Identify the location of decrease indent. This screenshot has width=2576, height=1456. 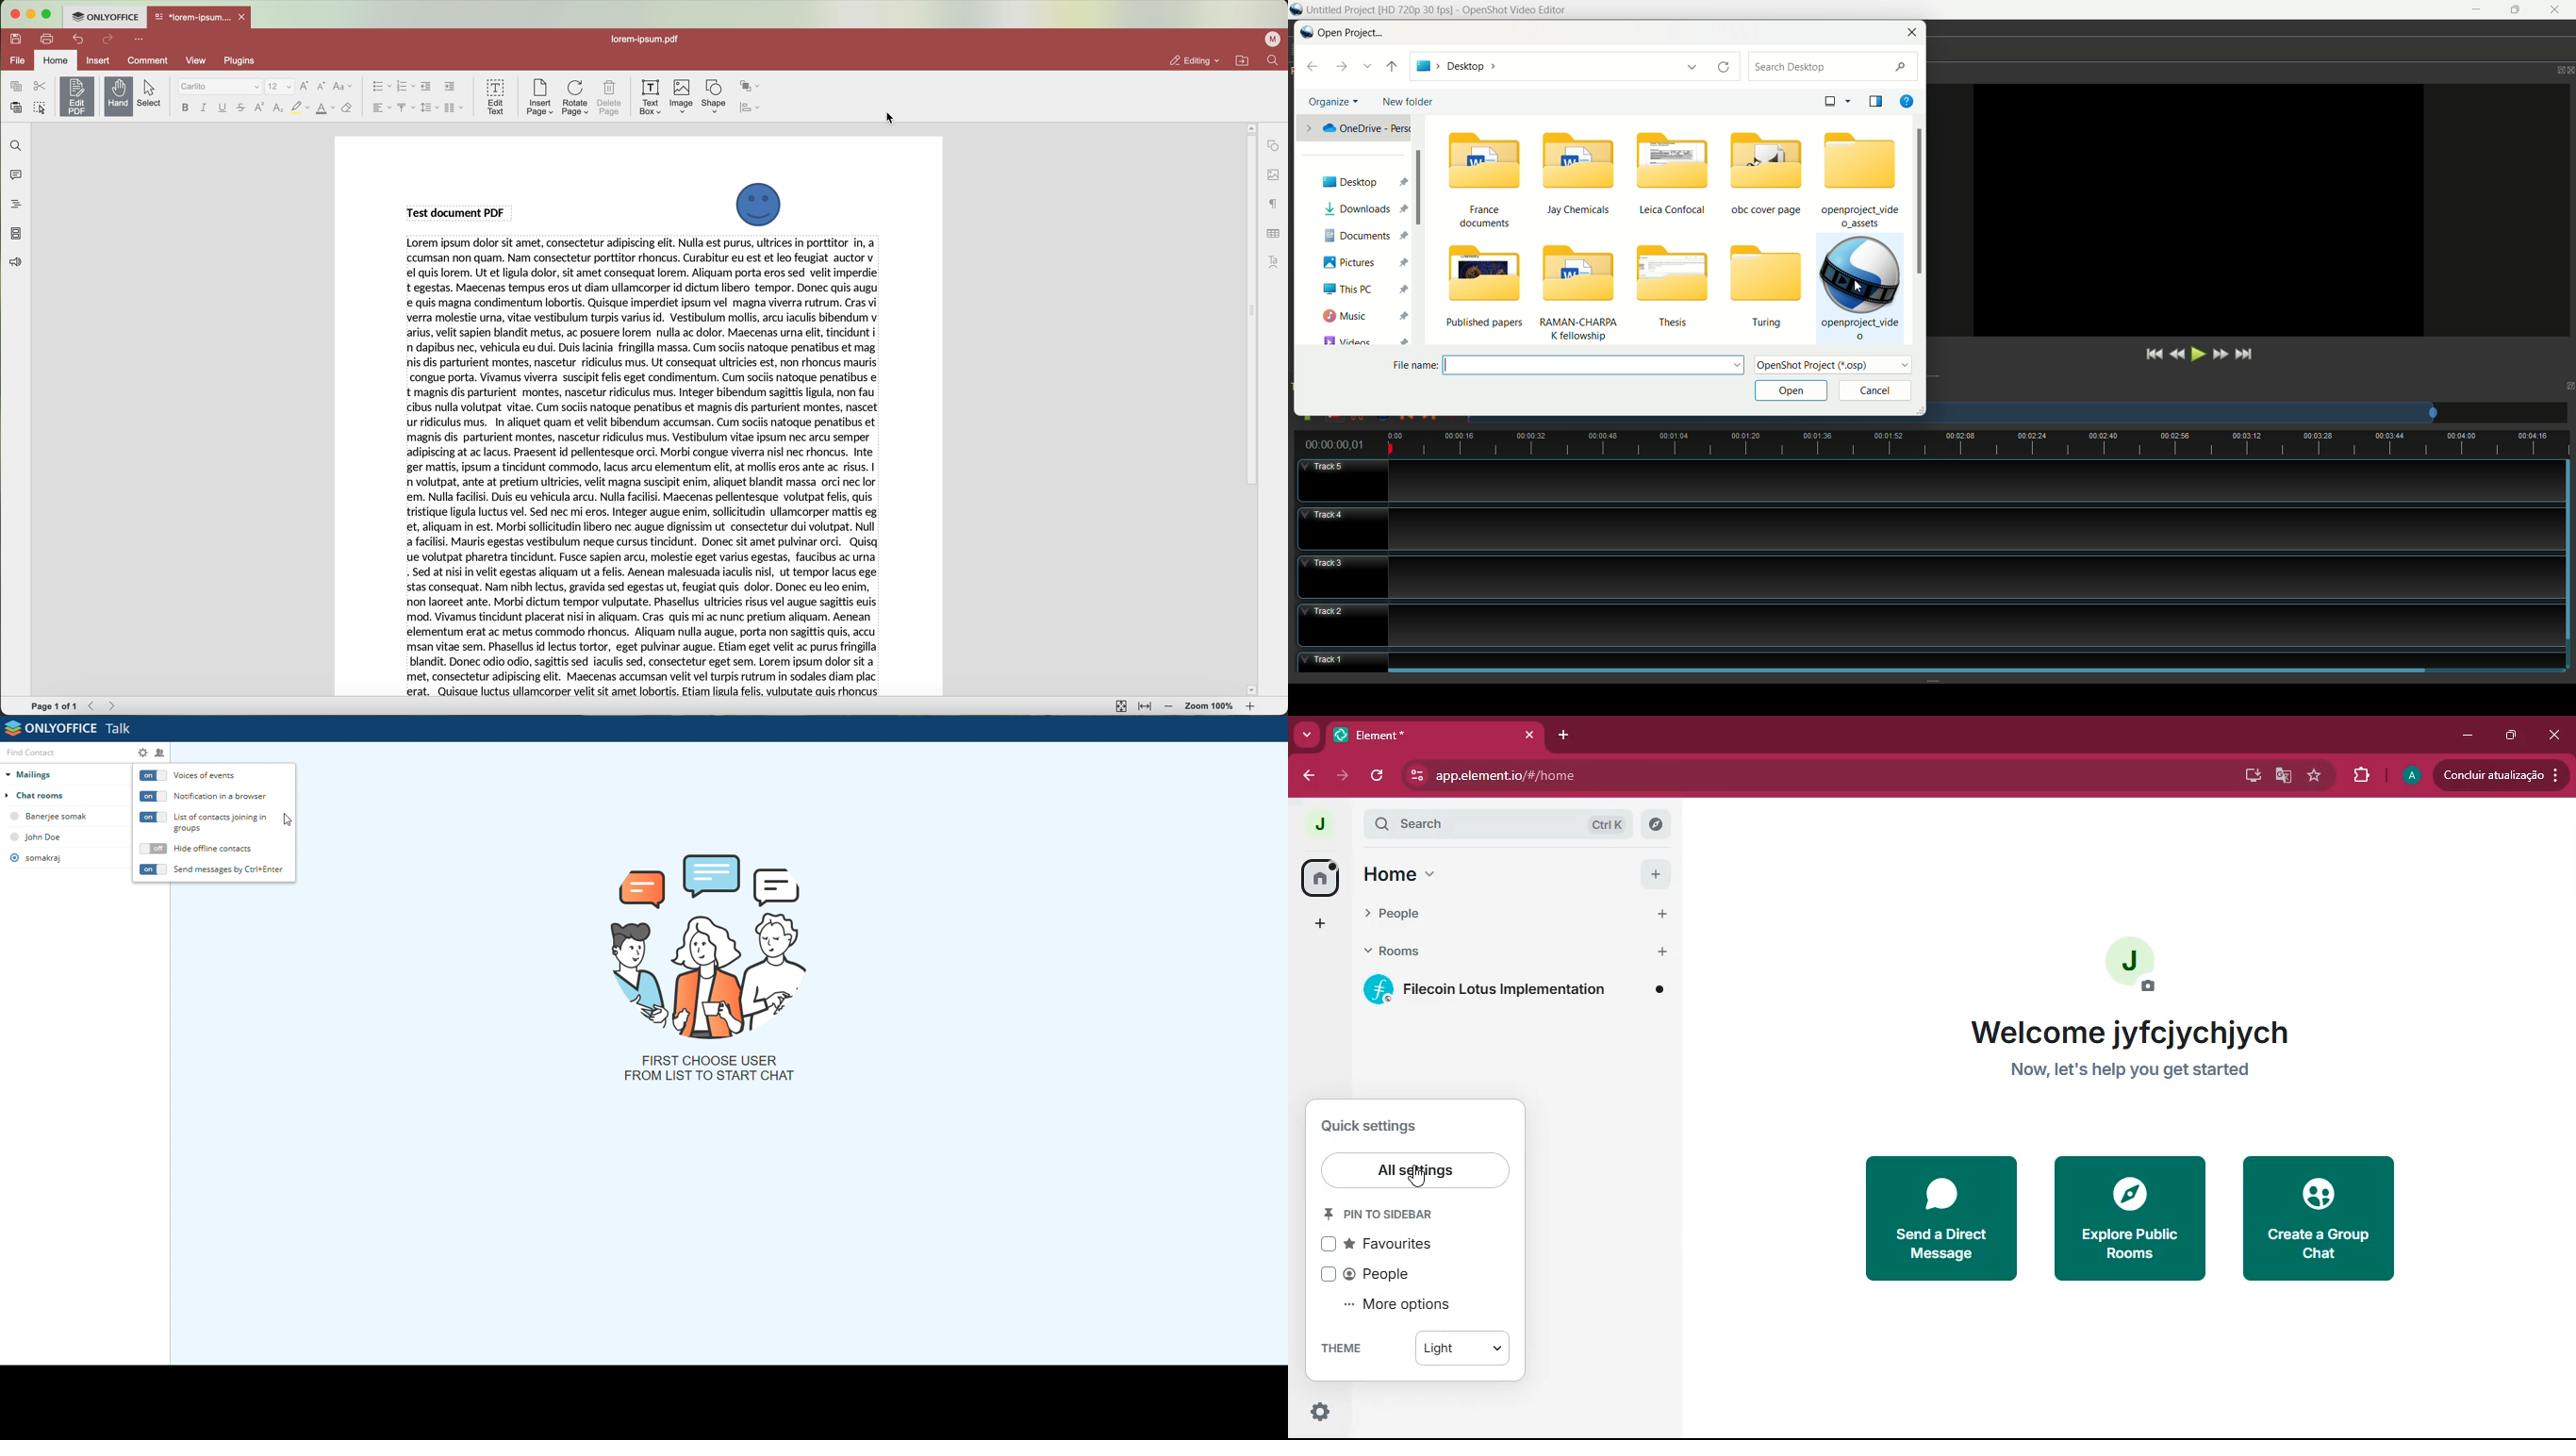
(426, 87).